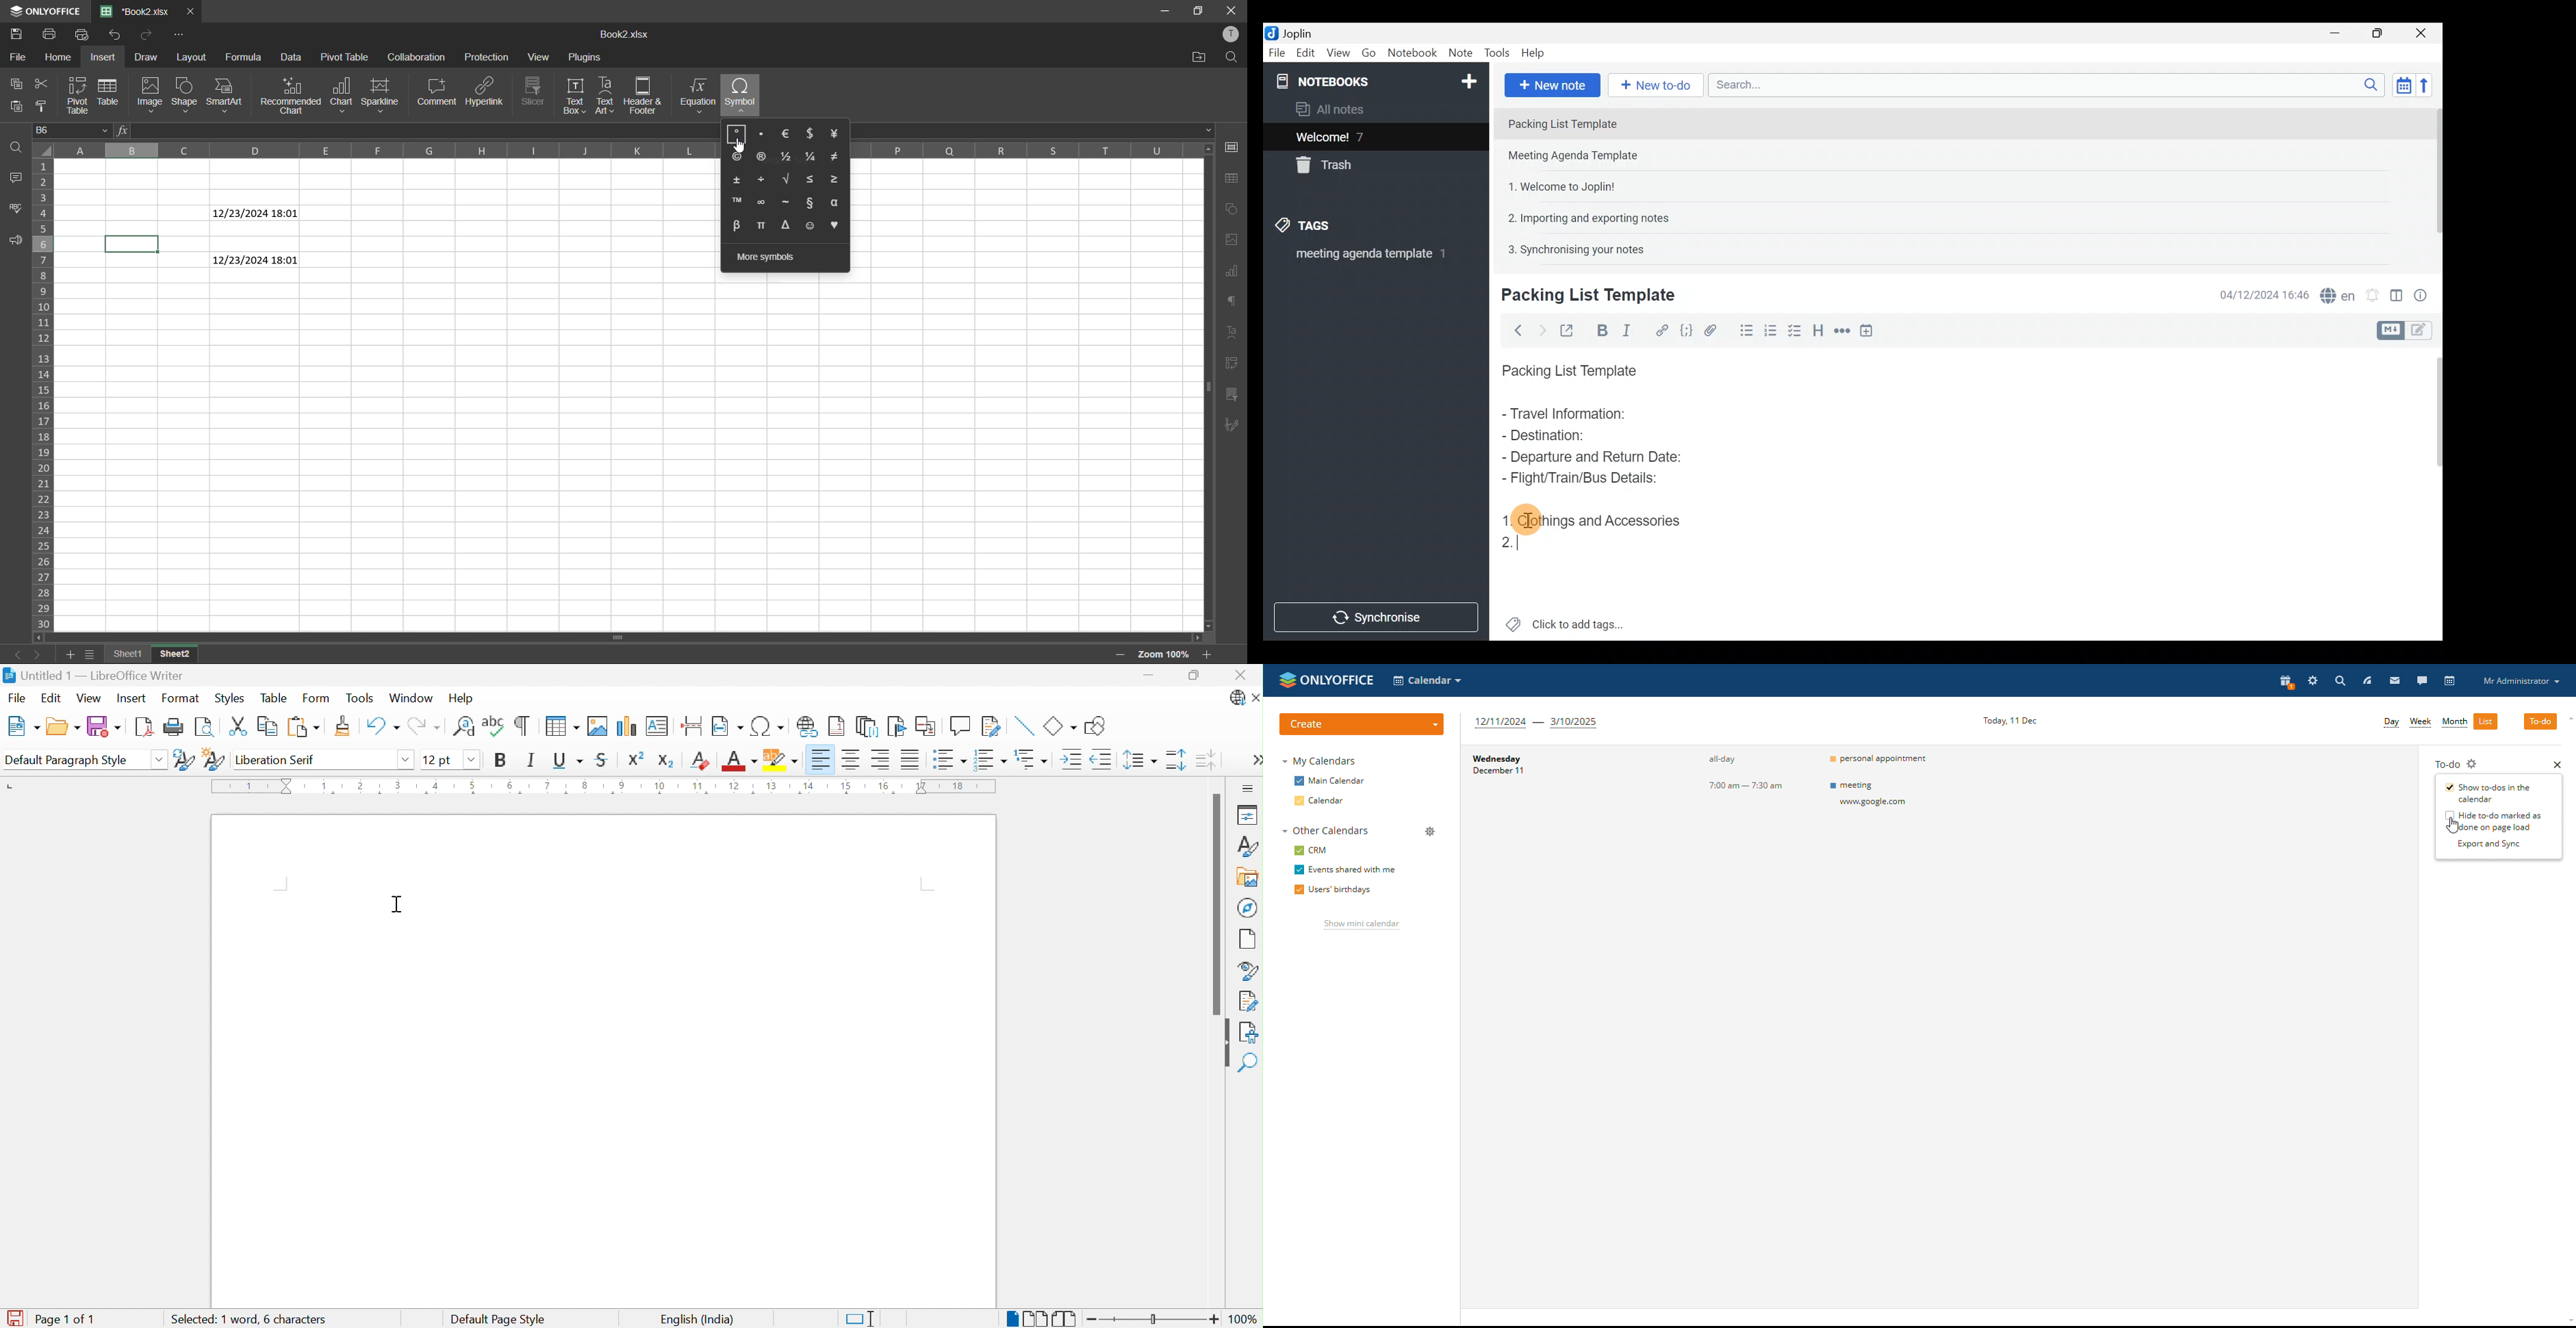  What do you see at coordinates (531, 760) in the screenshot?
I see `Italic` at bounding box center [531, 760].